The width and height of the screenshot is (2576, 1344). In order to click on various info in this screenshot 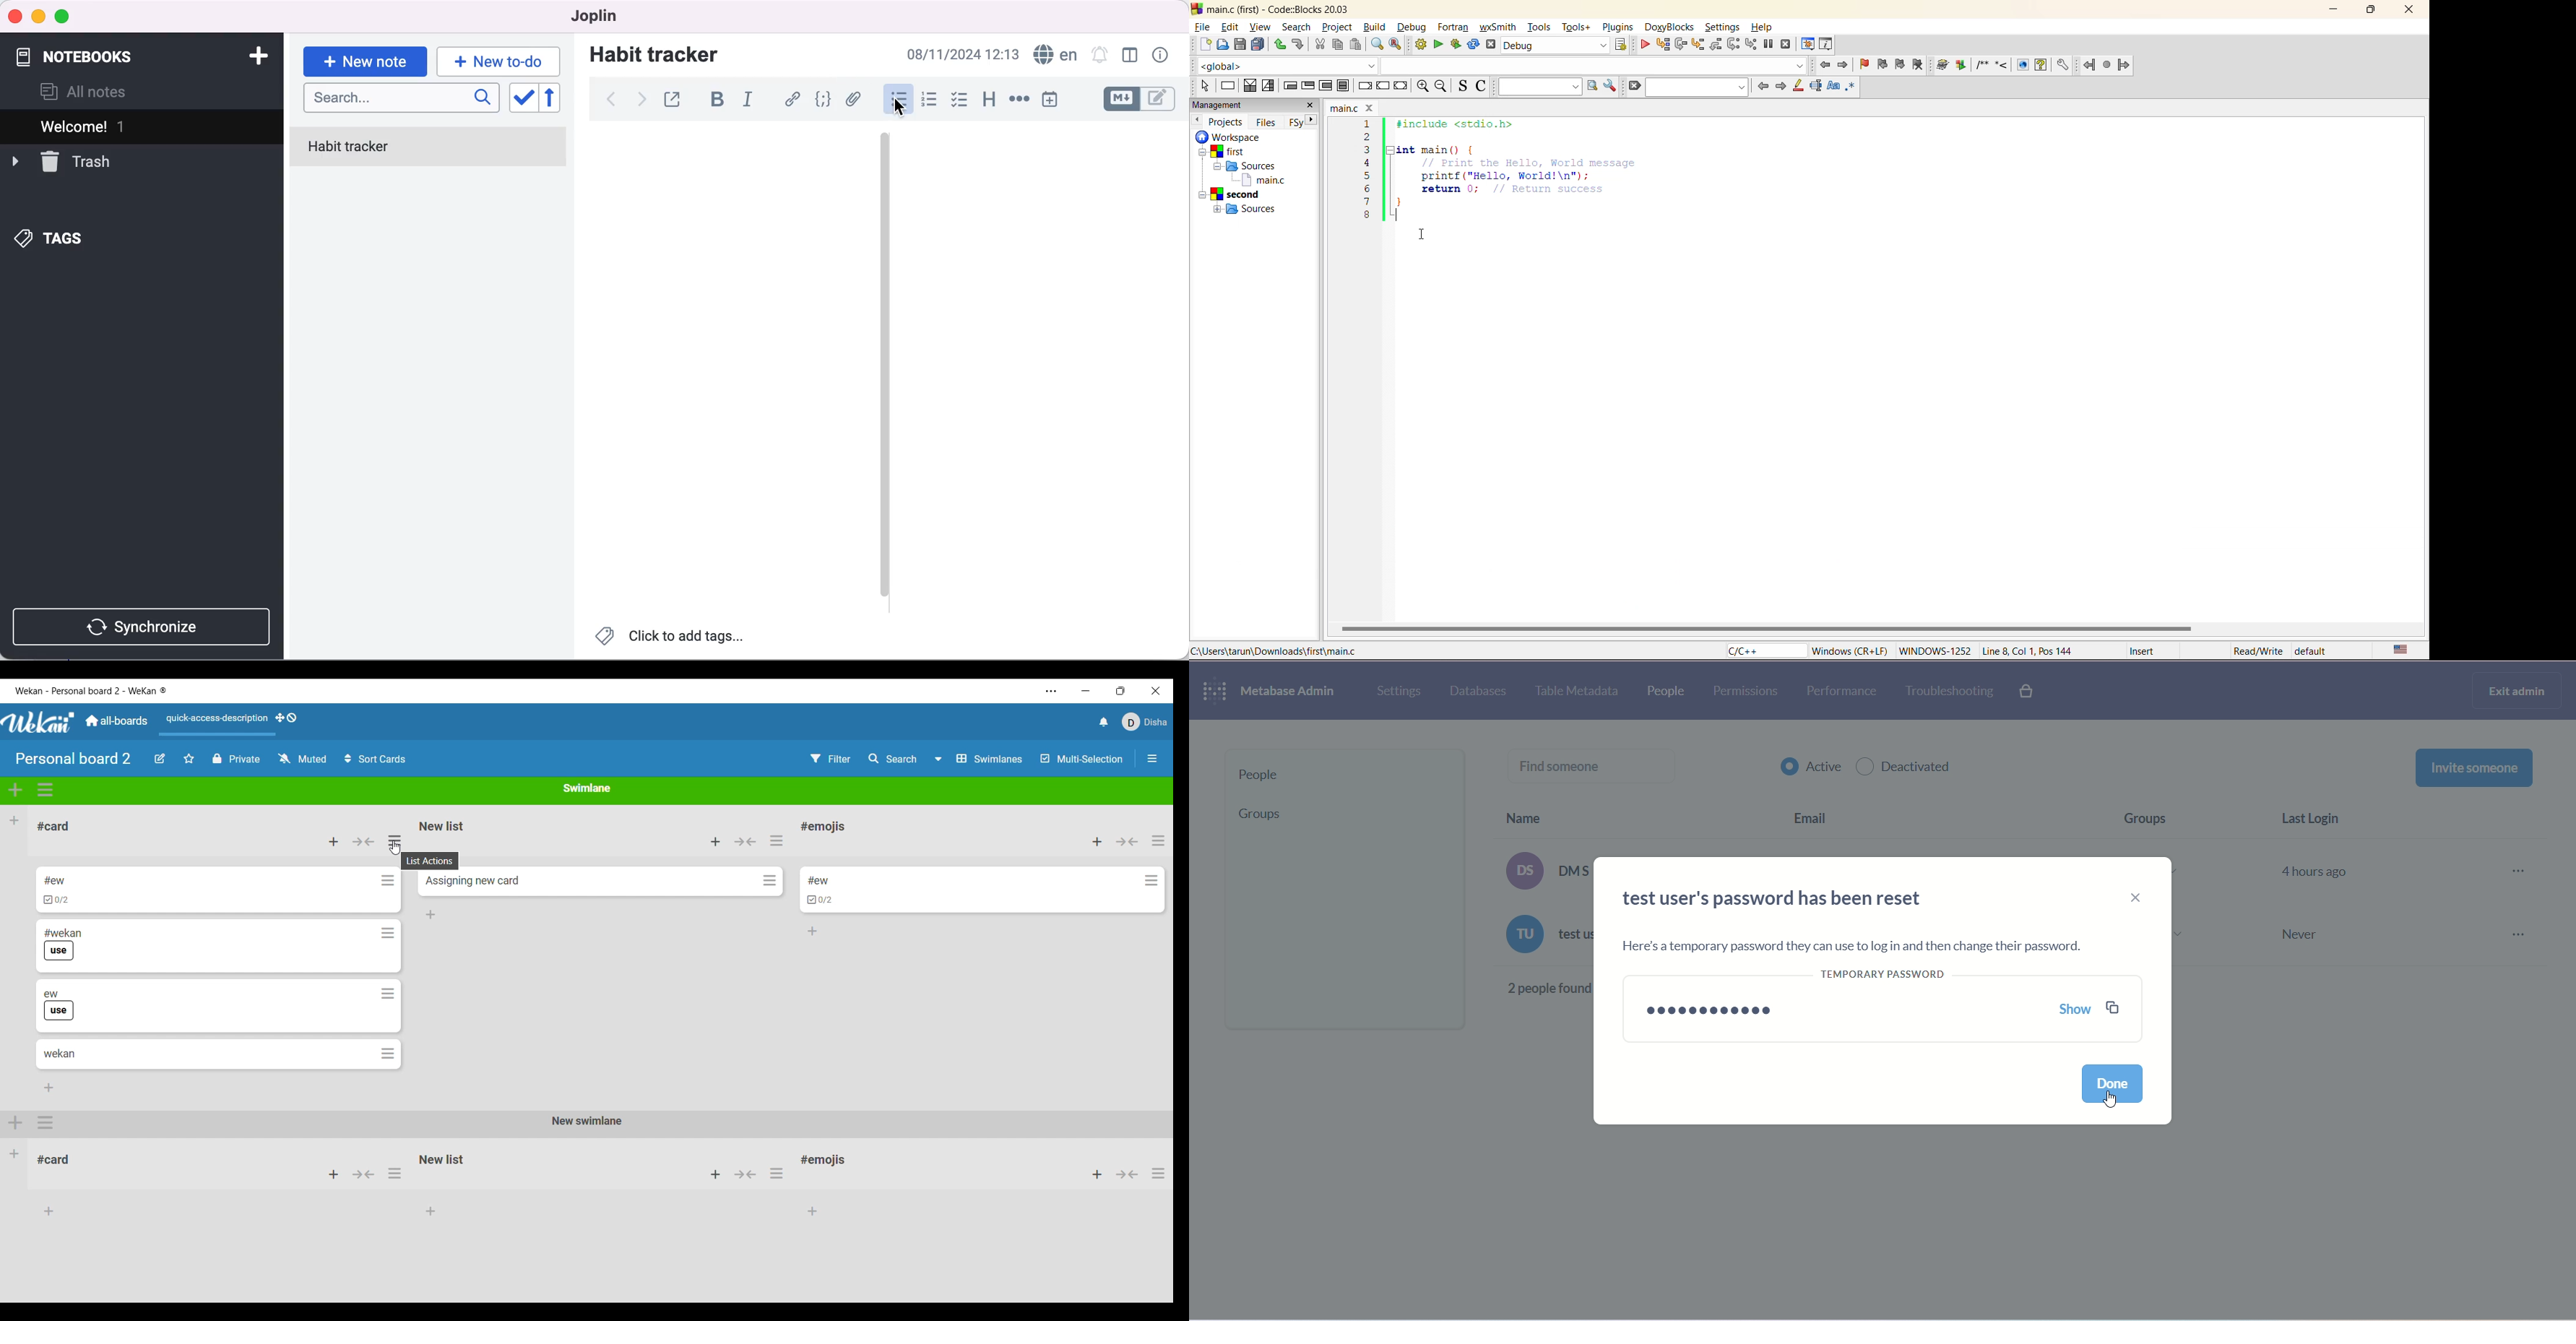, I will do `click(1827, 45)`.